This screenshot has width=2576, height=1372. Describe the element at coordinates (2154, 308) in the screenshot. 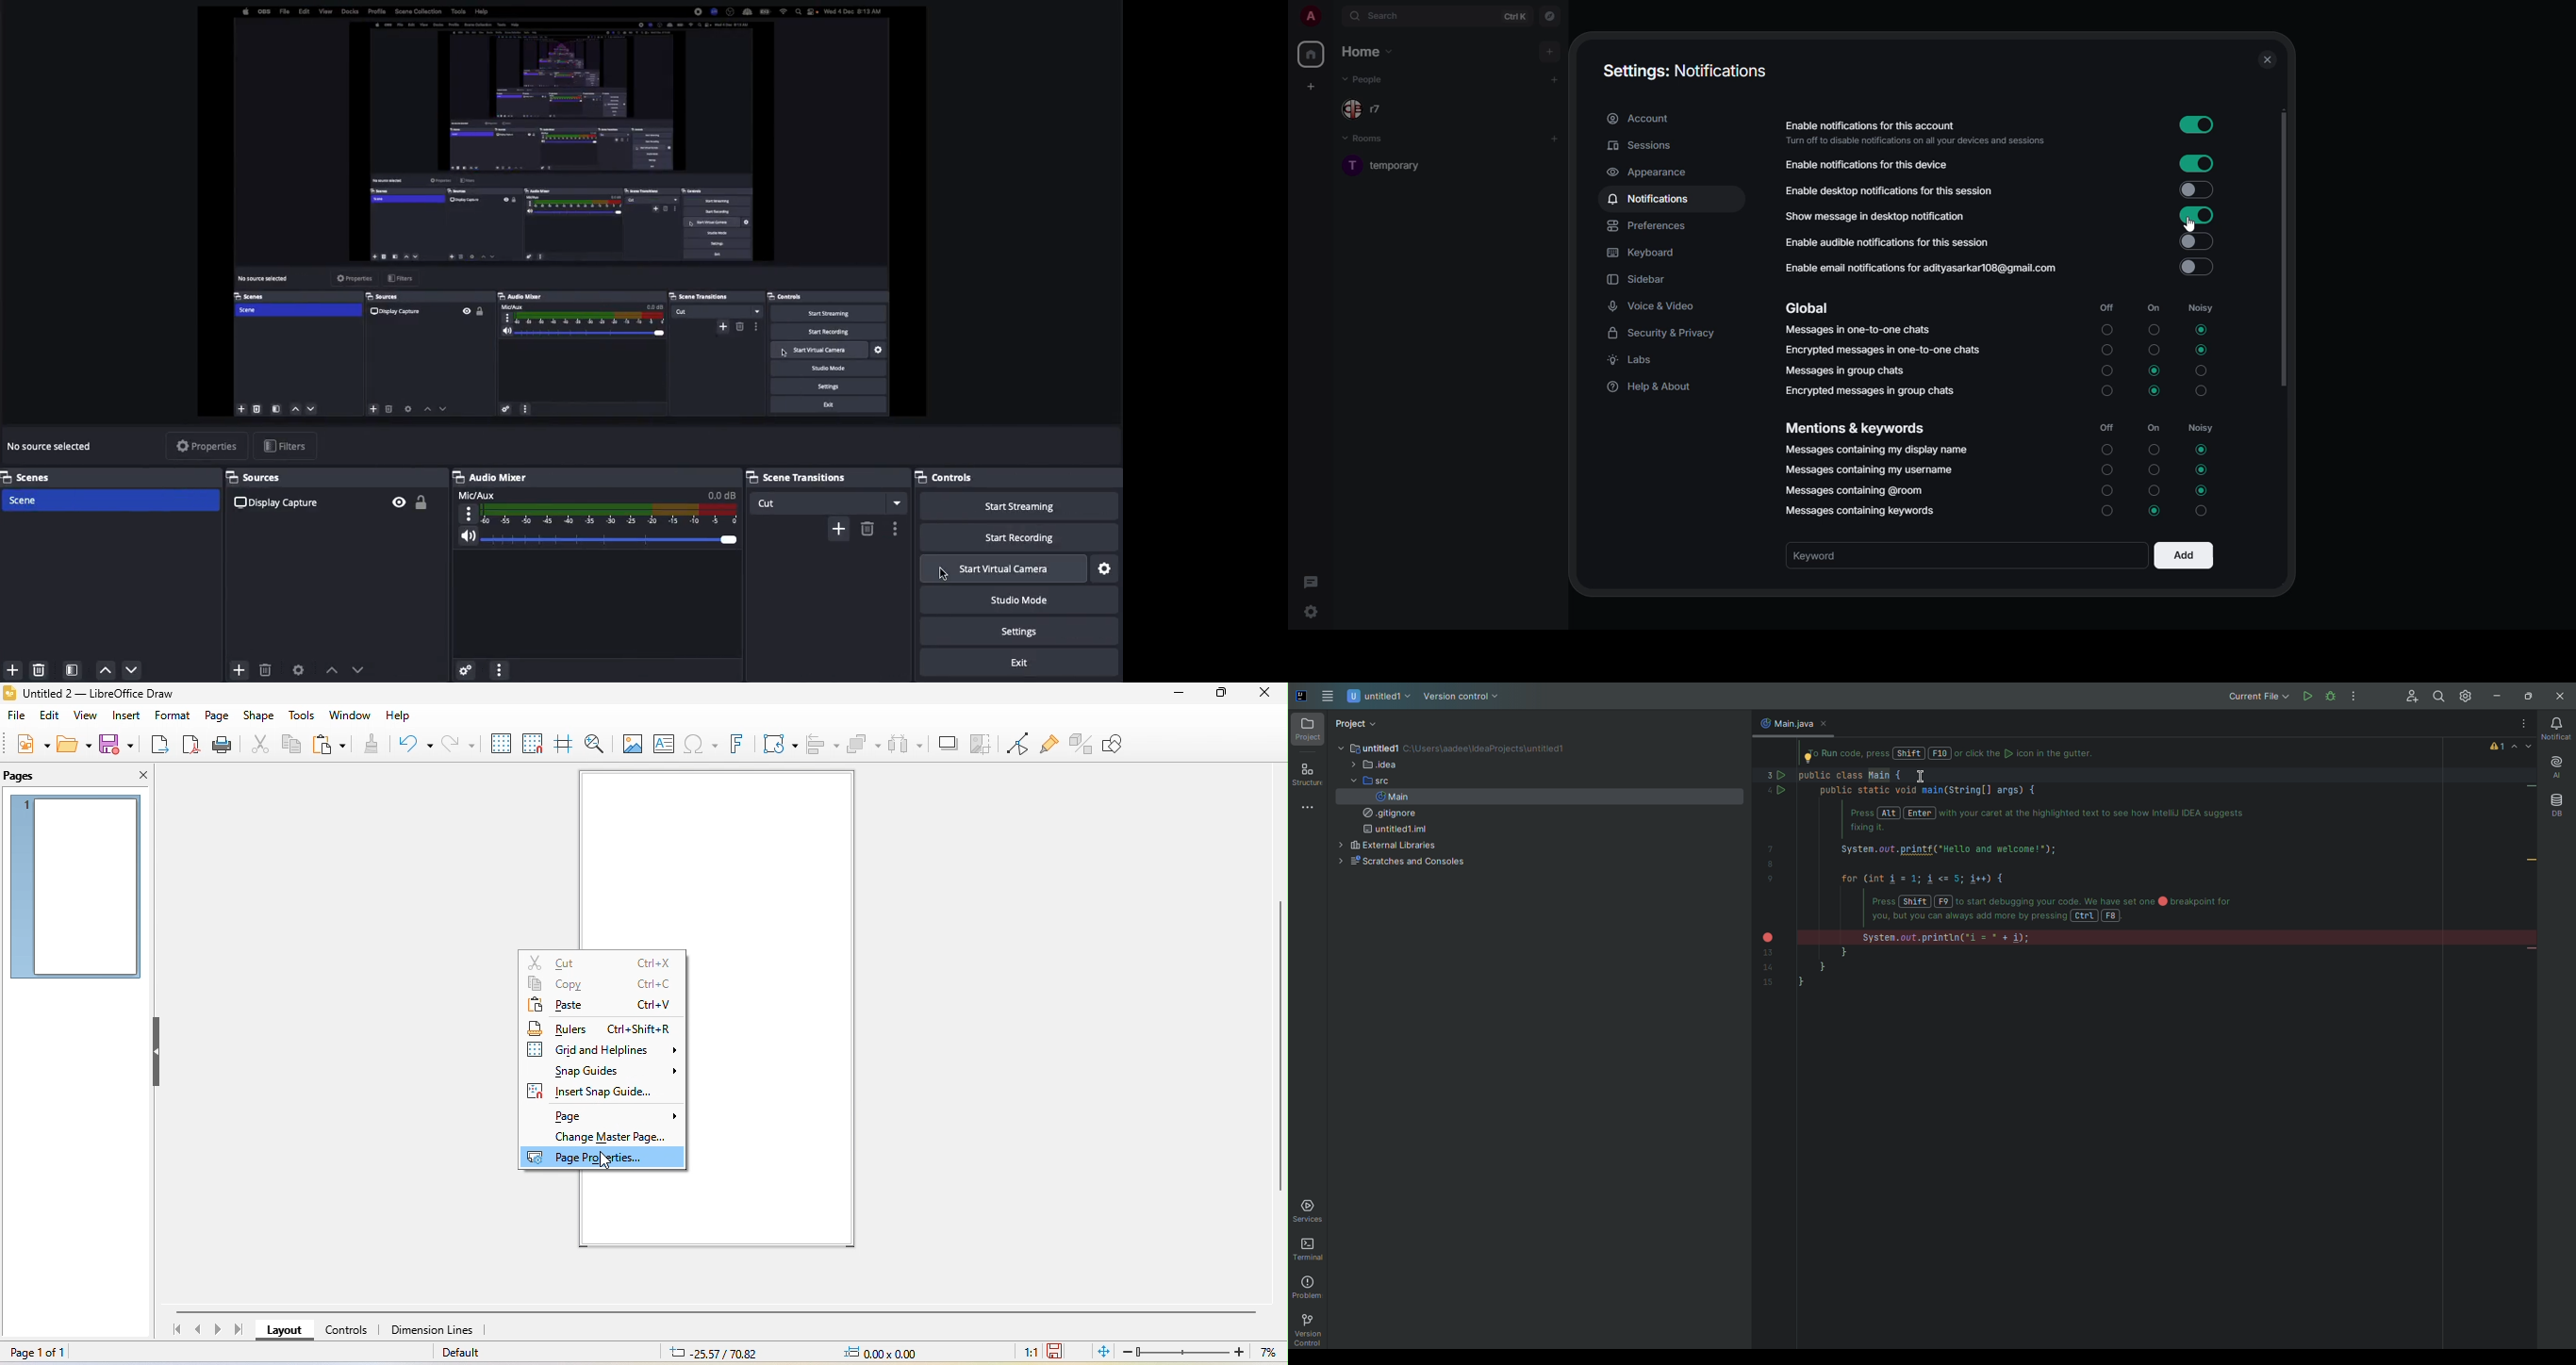

I see `on` at that location.